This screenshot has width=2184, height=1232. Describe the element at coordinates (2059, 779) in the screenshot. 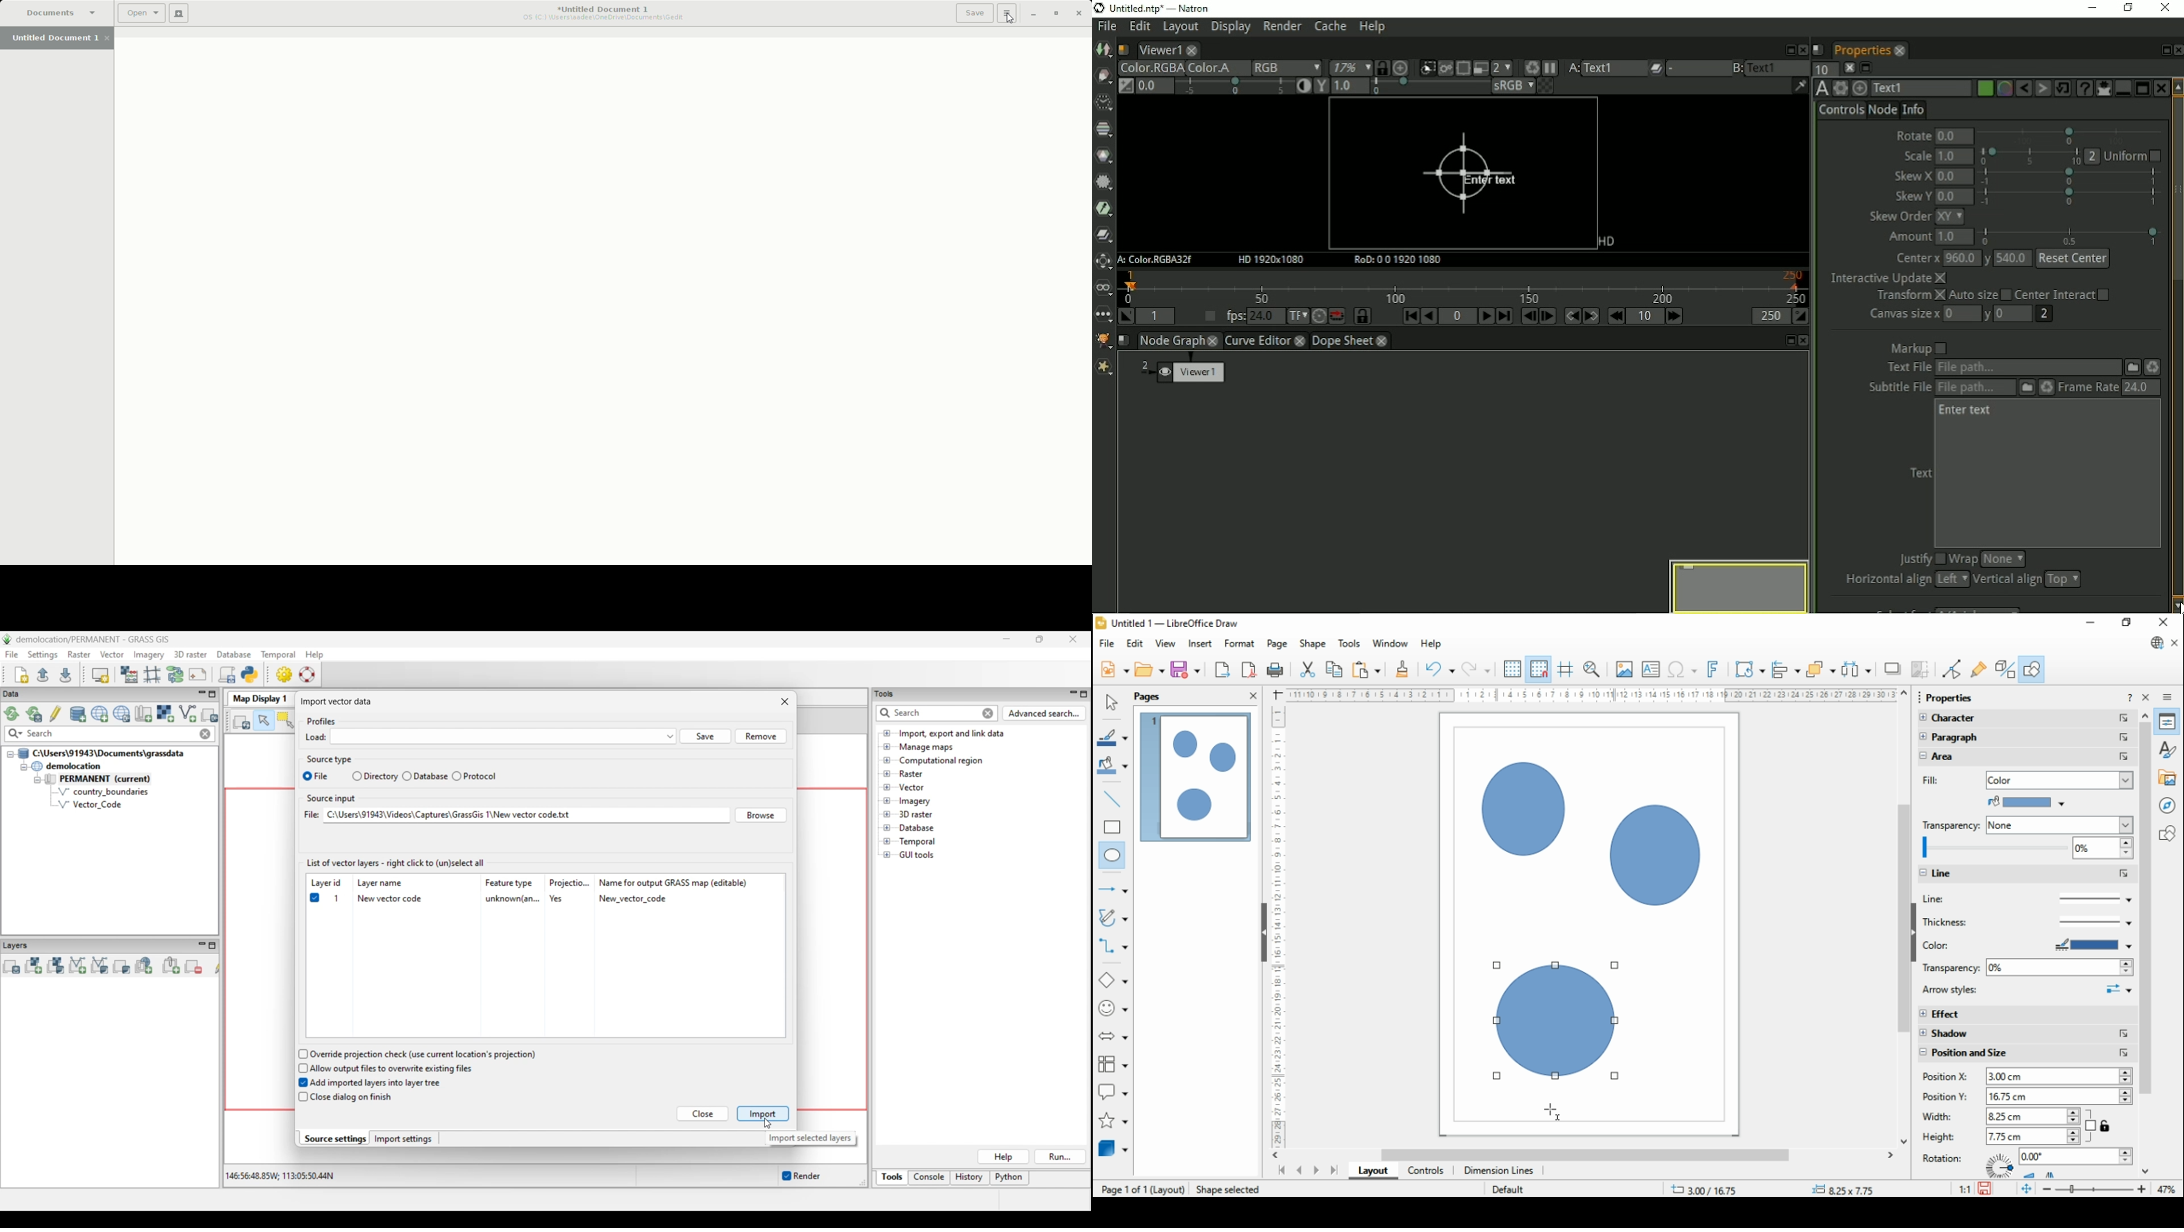

I see `color` at that location.